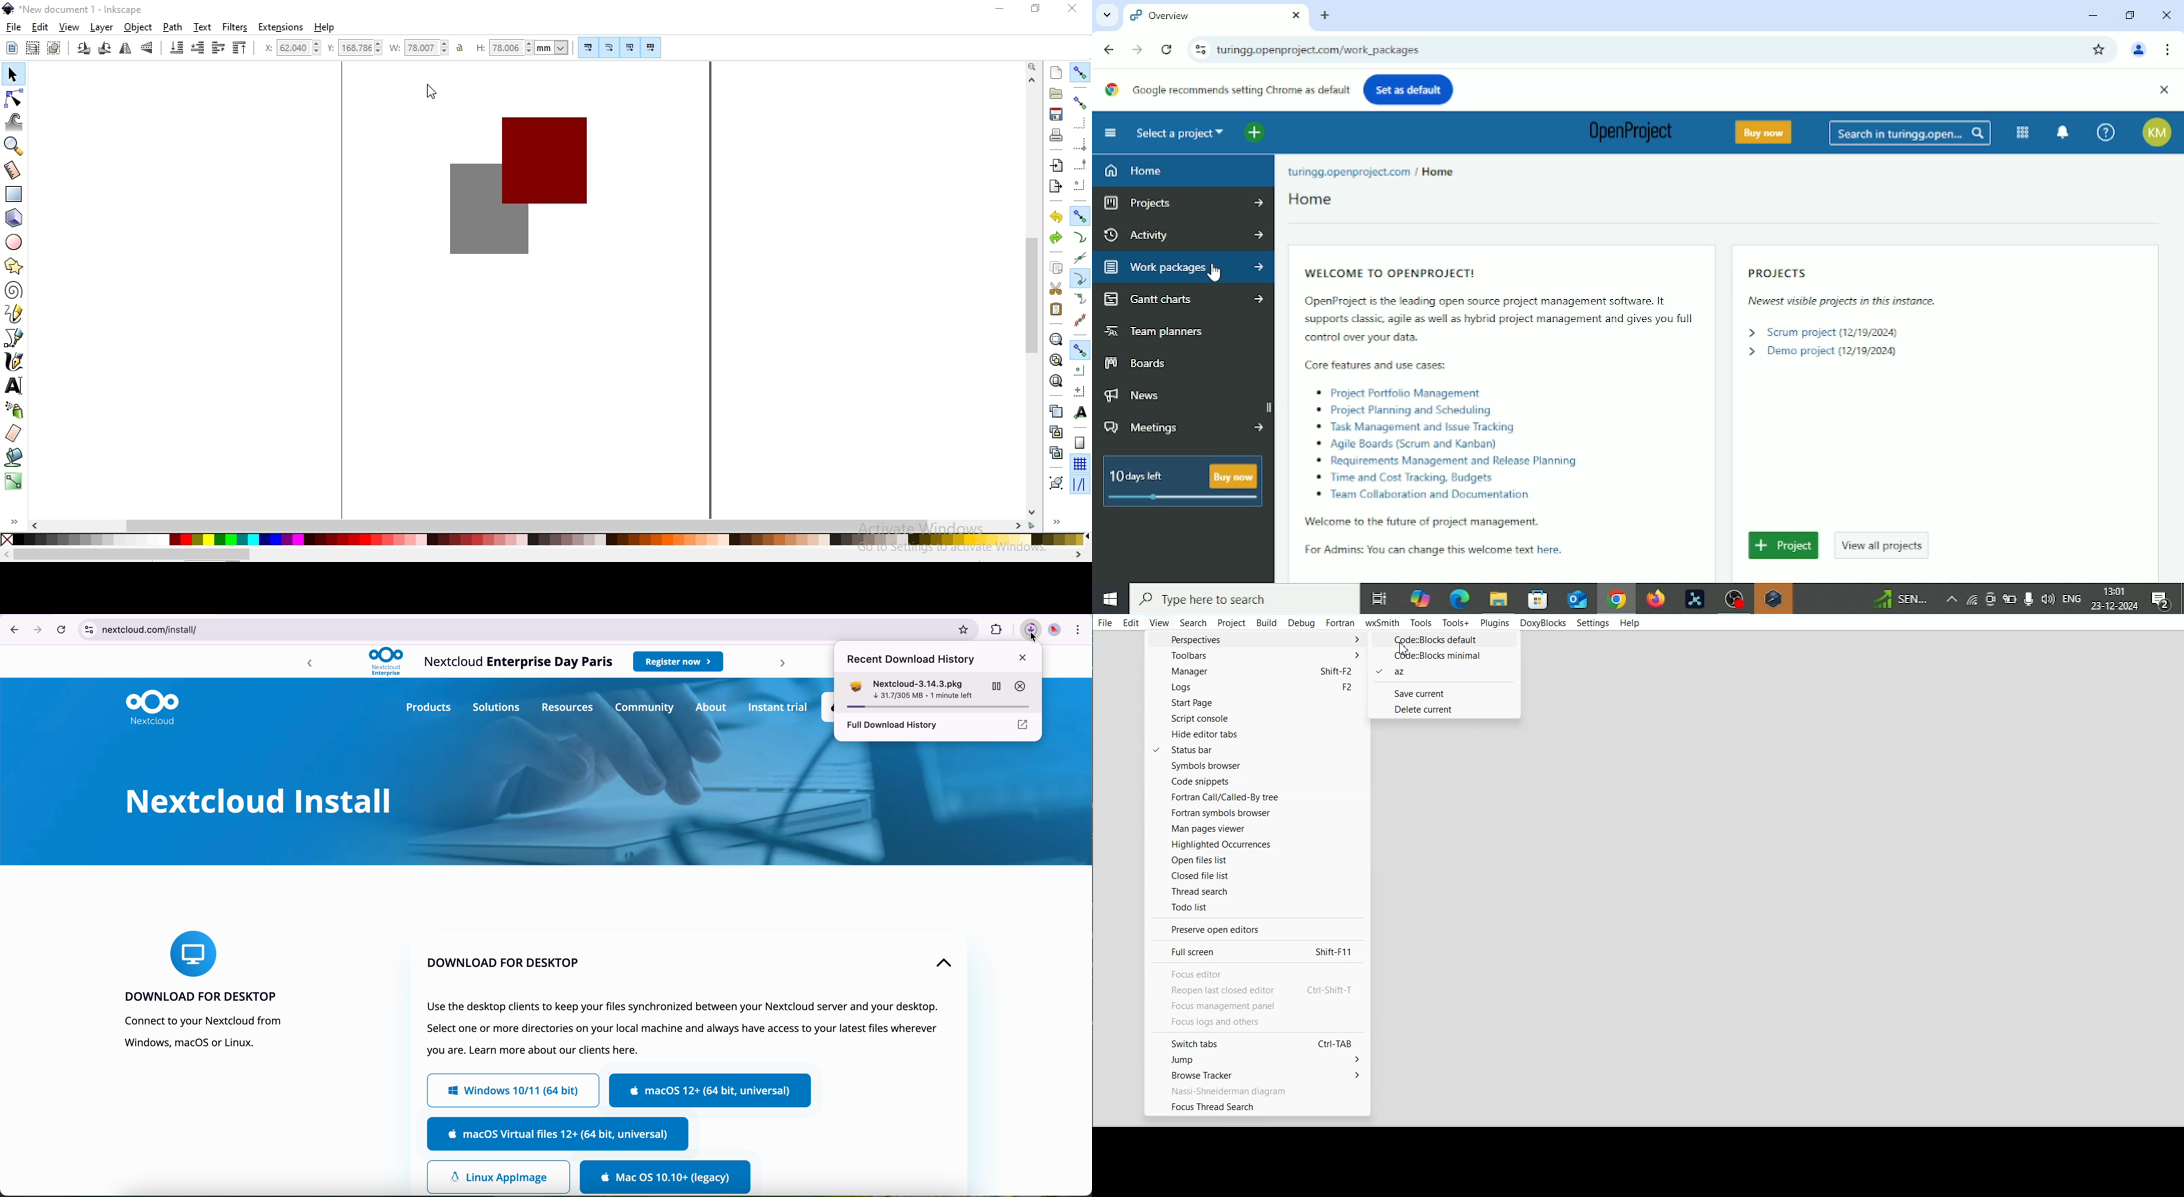 The height and width of the screenshot is (1204, 2184). Describe the element at coordinates (711, 1090) in the screenshot. I see `MacOs 12+ (64 bit, universal)` at that location.